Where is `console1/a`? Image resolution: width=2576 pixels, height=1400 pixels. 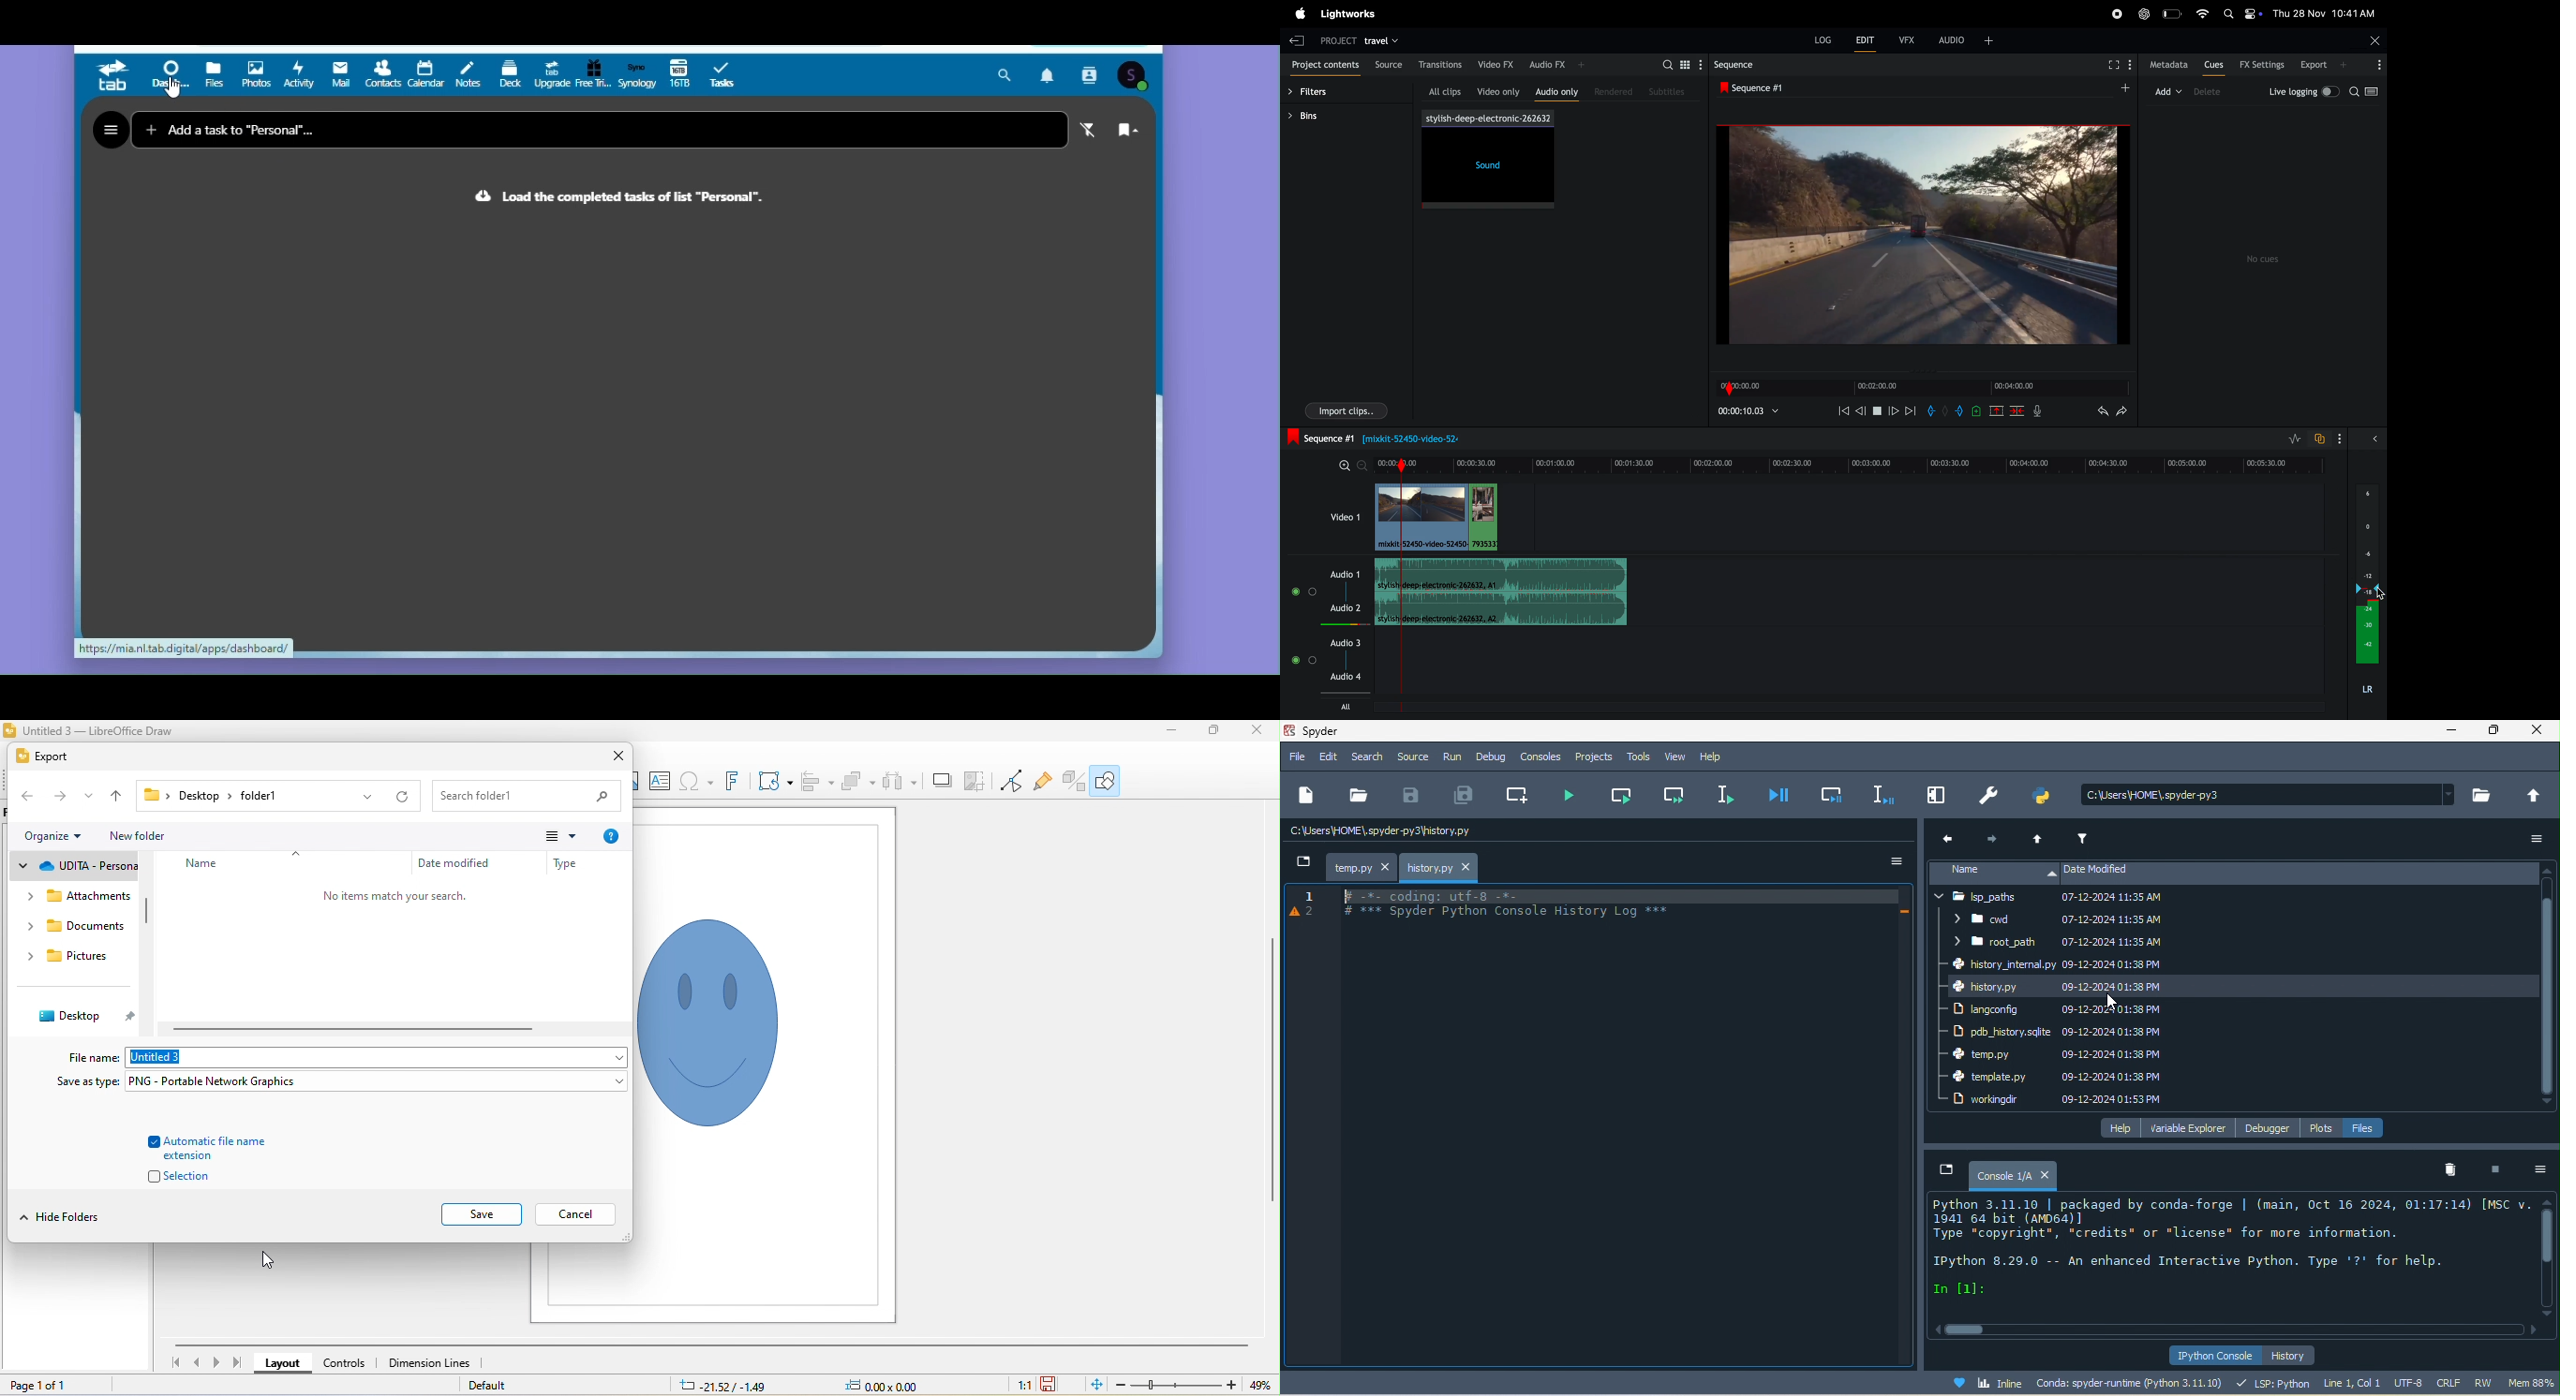 console1/a is located at coordinates (1999, 1173).